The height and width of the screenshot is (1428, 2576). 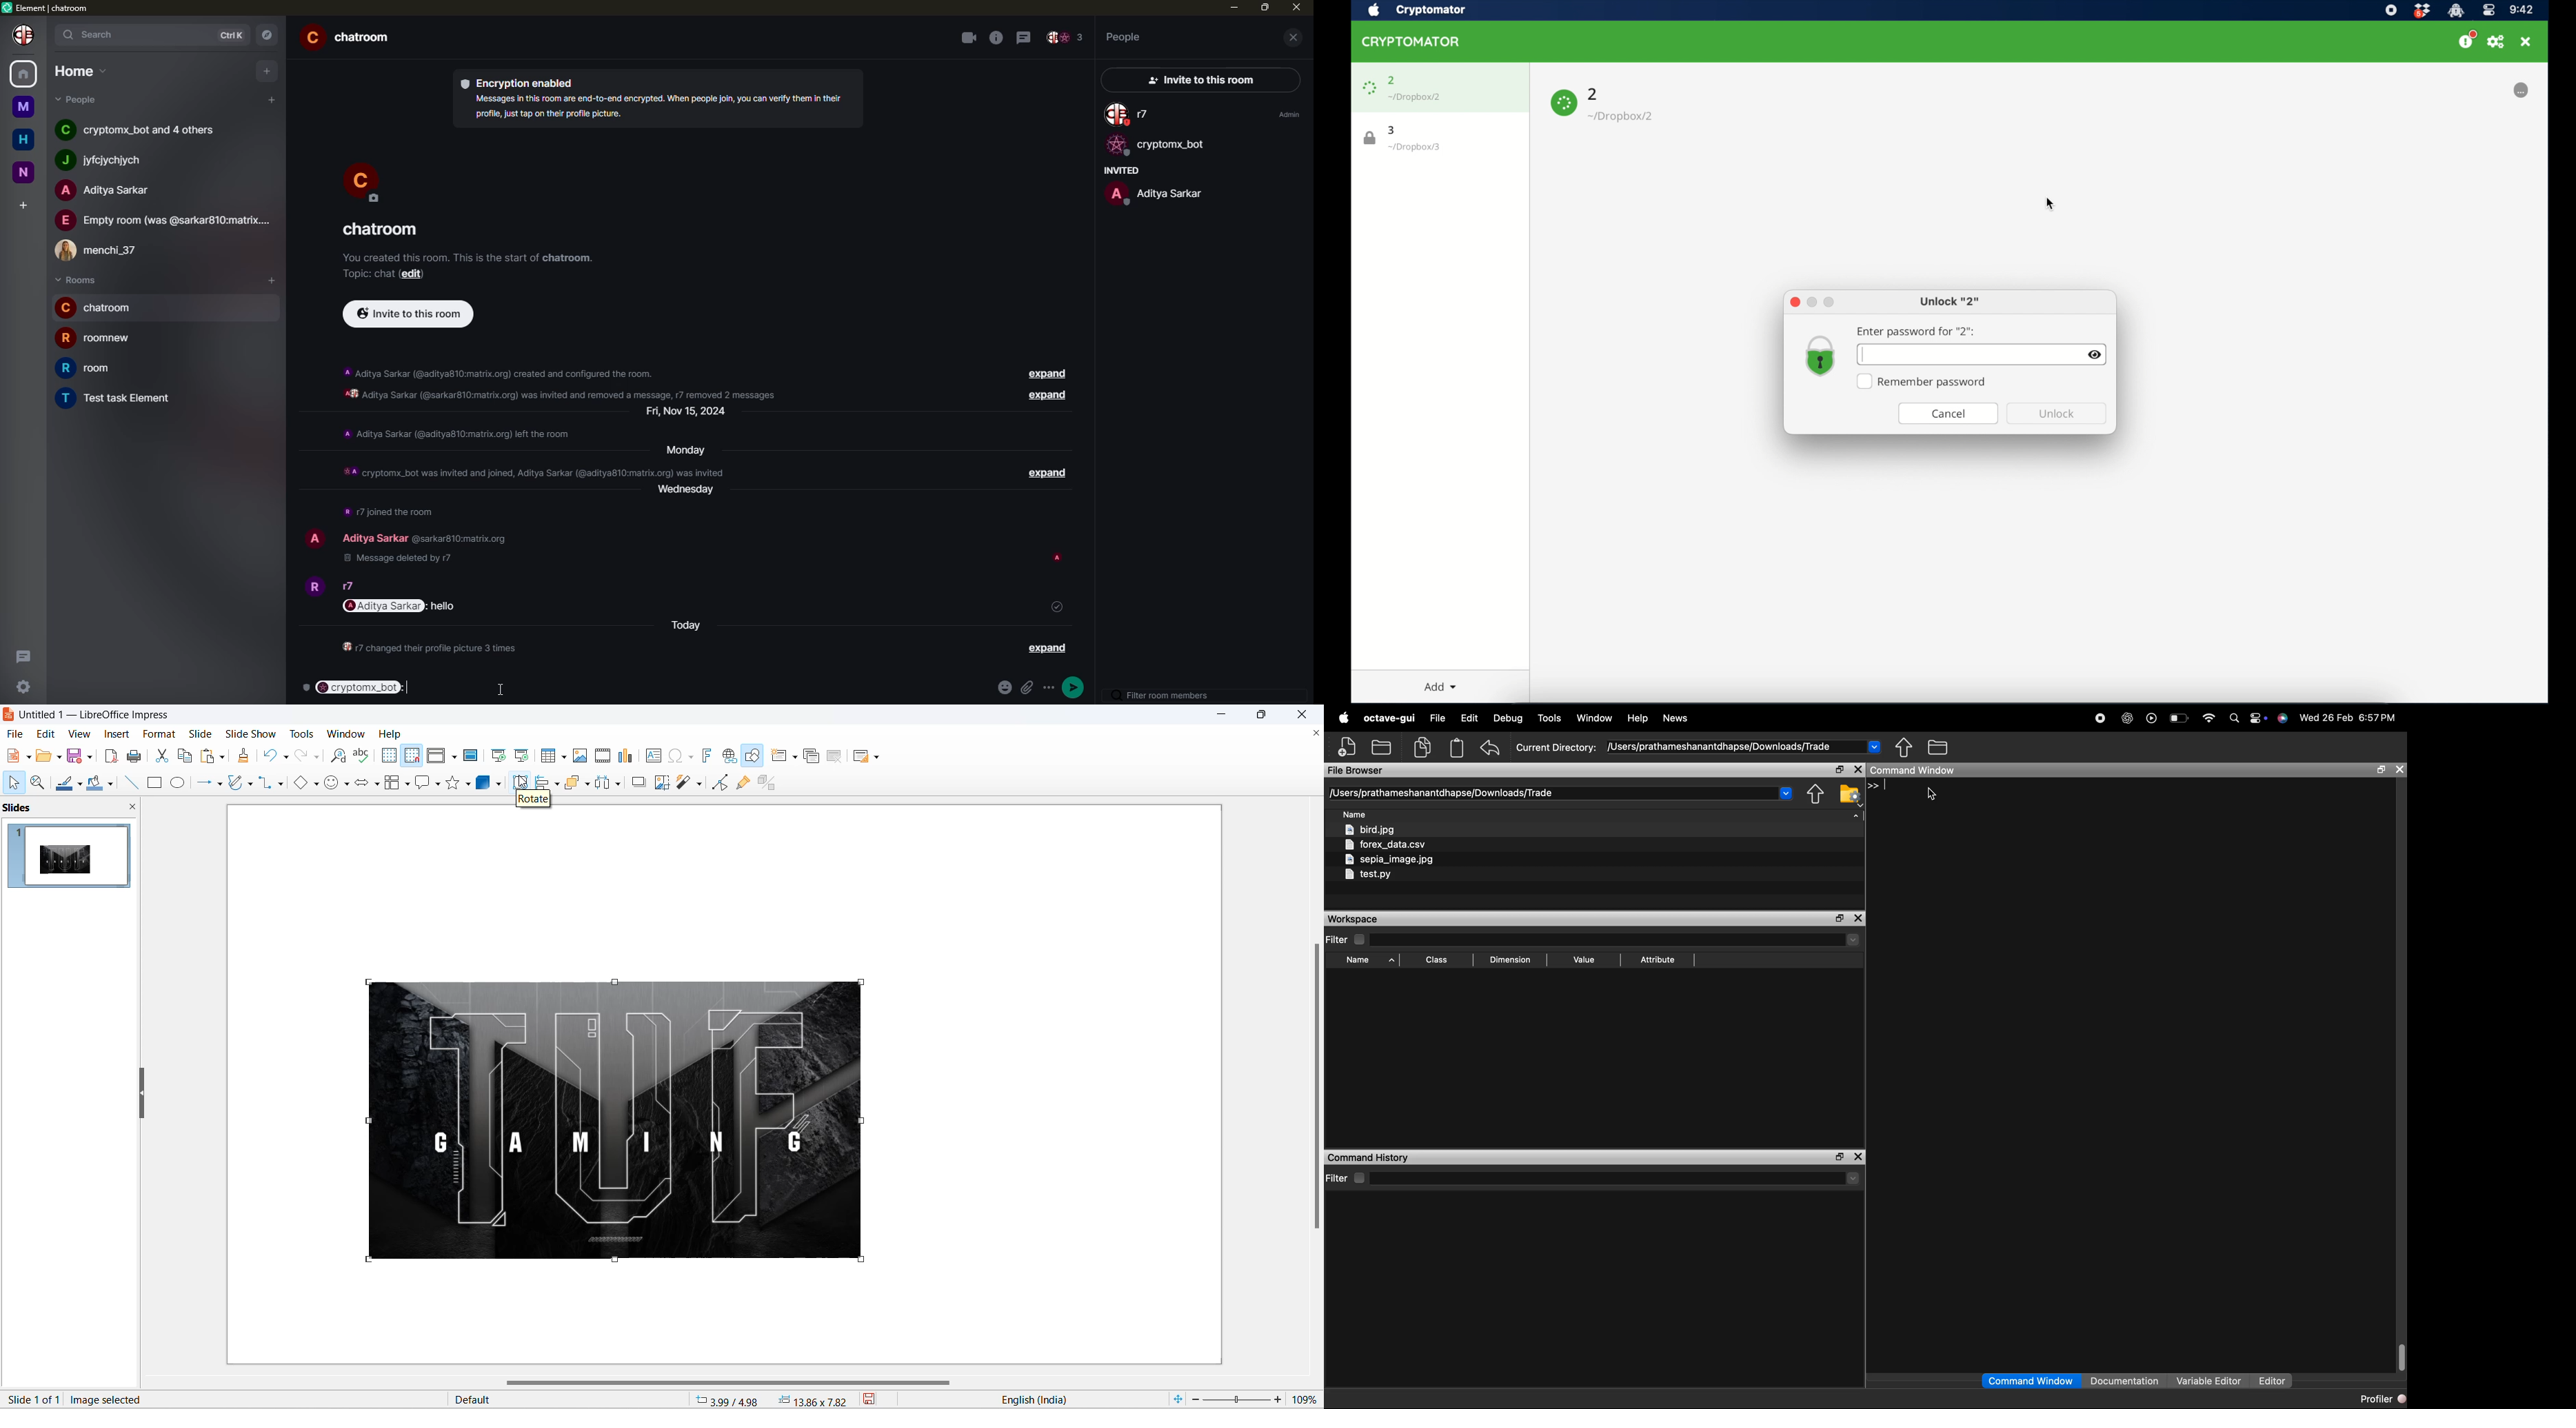 What do you see at coordinates (523, 755) in the screenshot?
I see `start at current slide` at bounding box center [523, 755].